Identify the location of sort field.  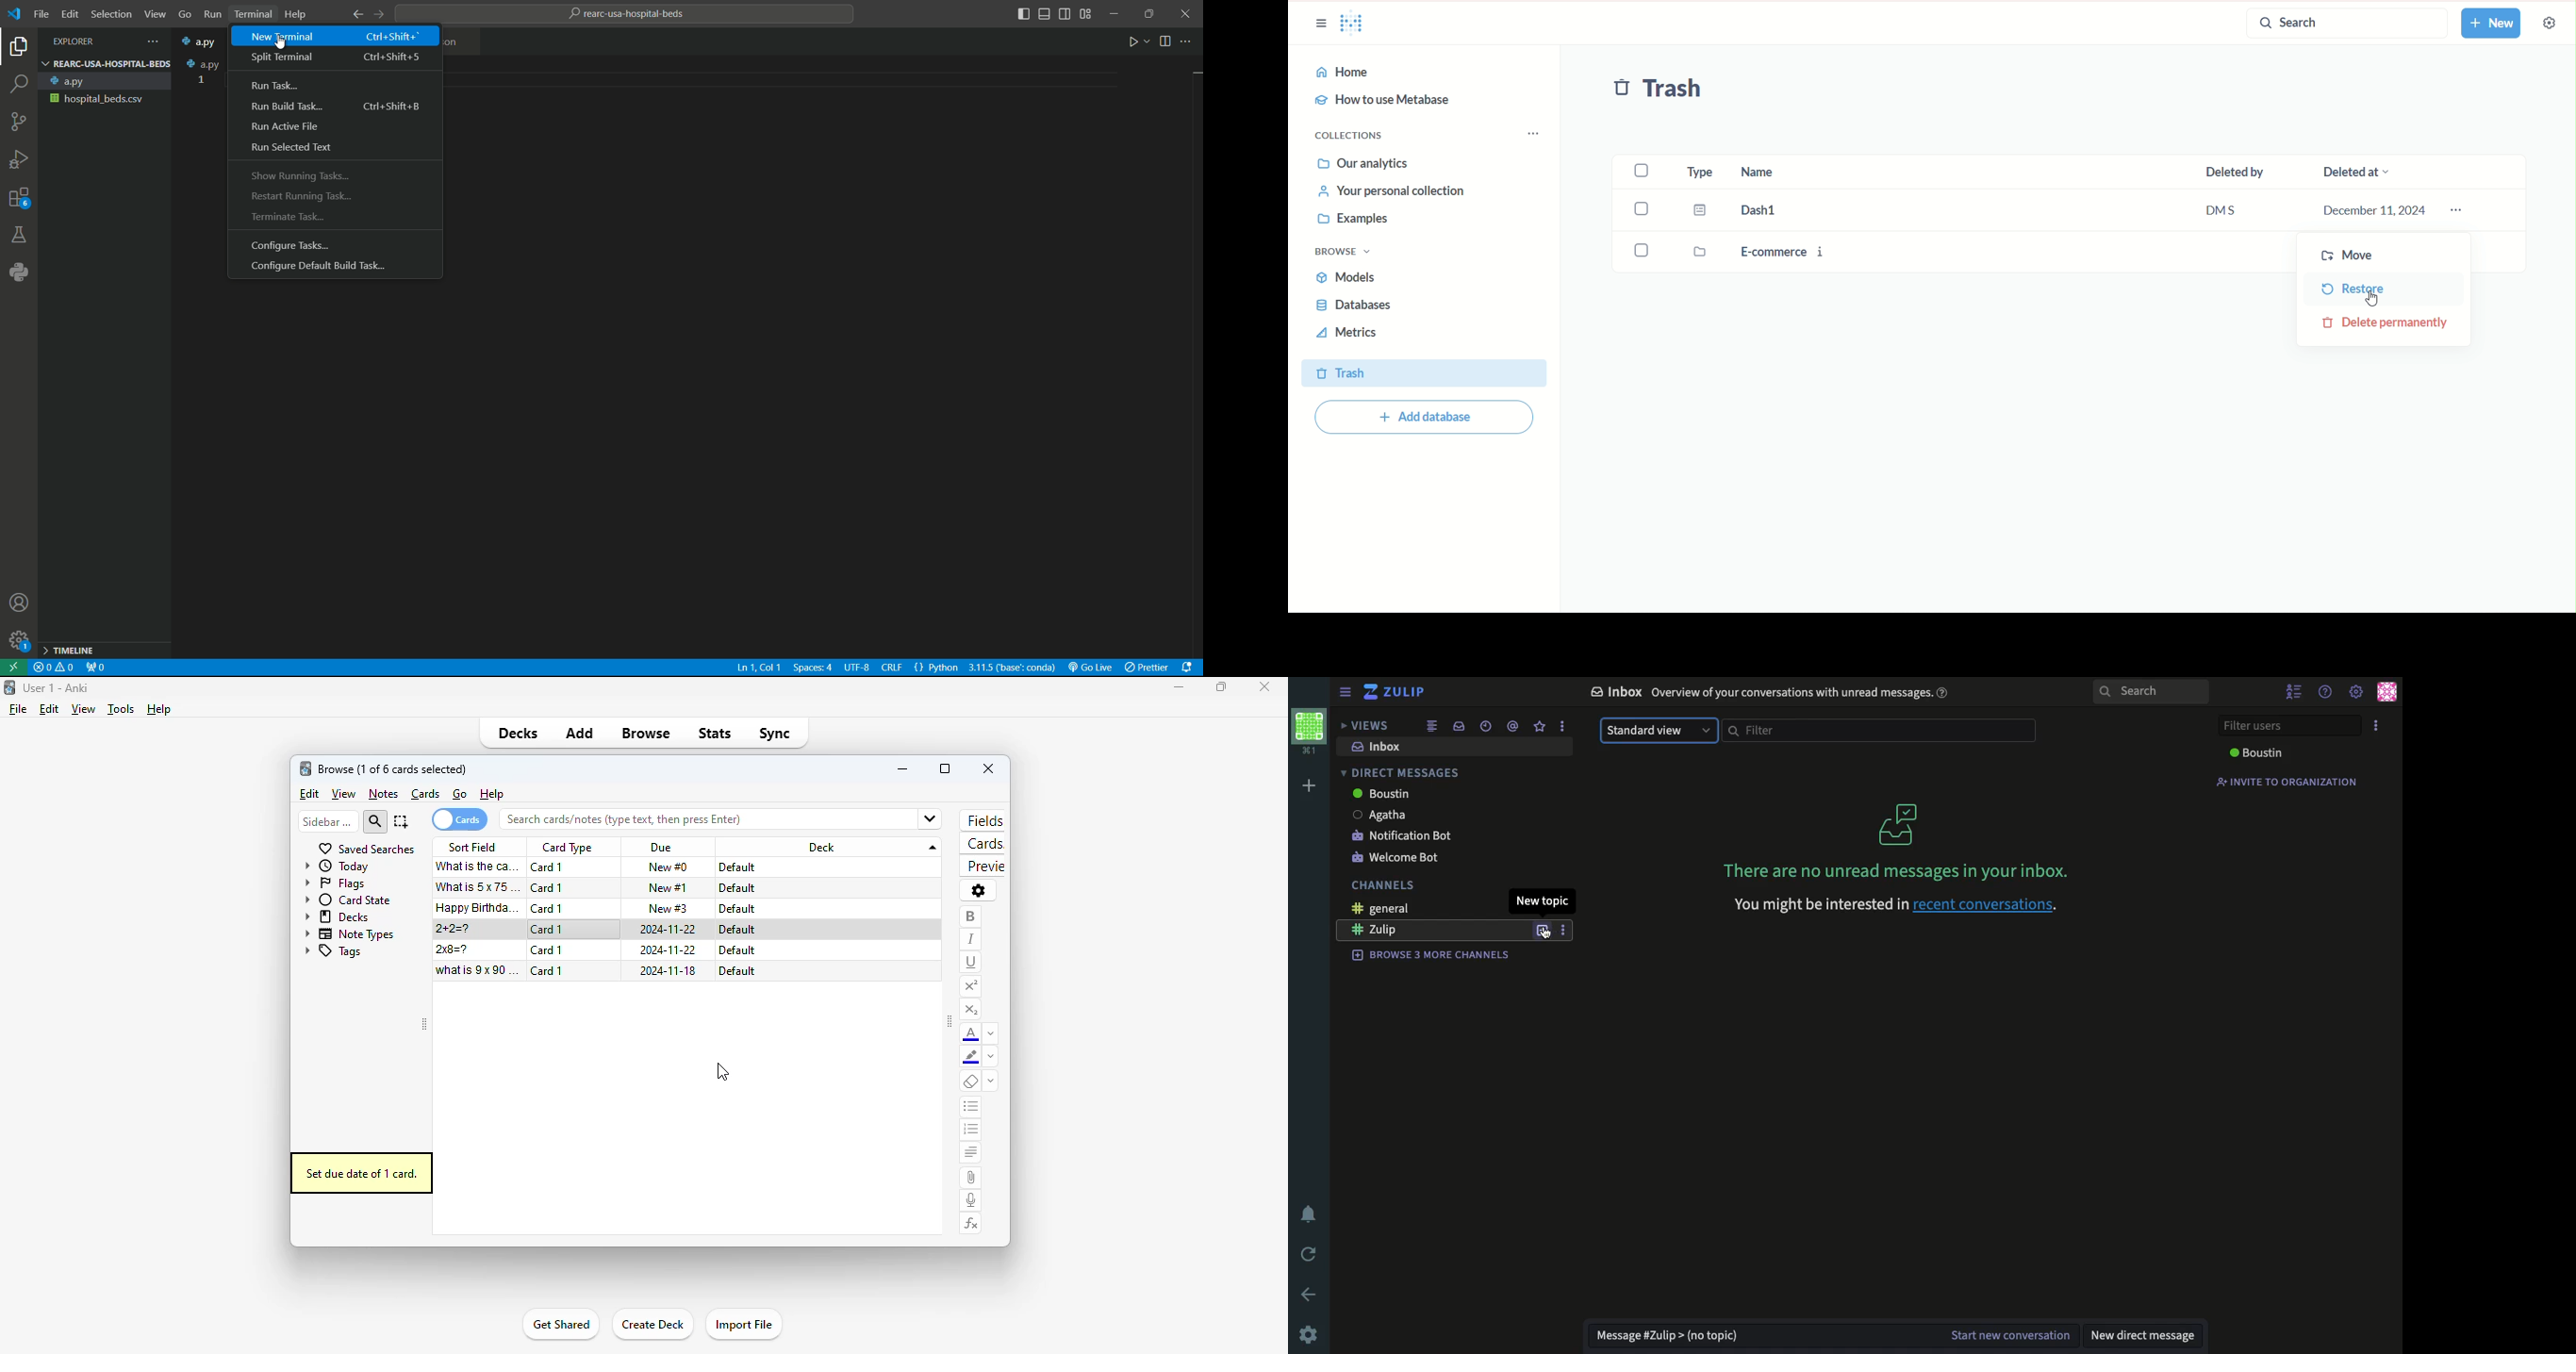
(473, 847).